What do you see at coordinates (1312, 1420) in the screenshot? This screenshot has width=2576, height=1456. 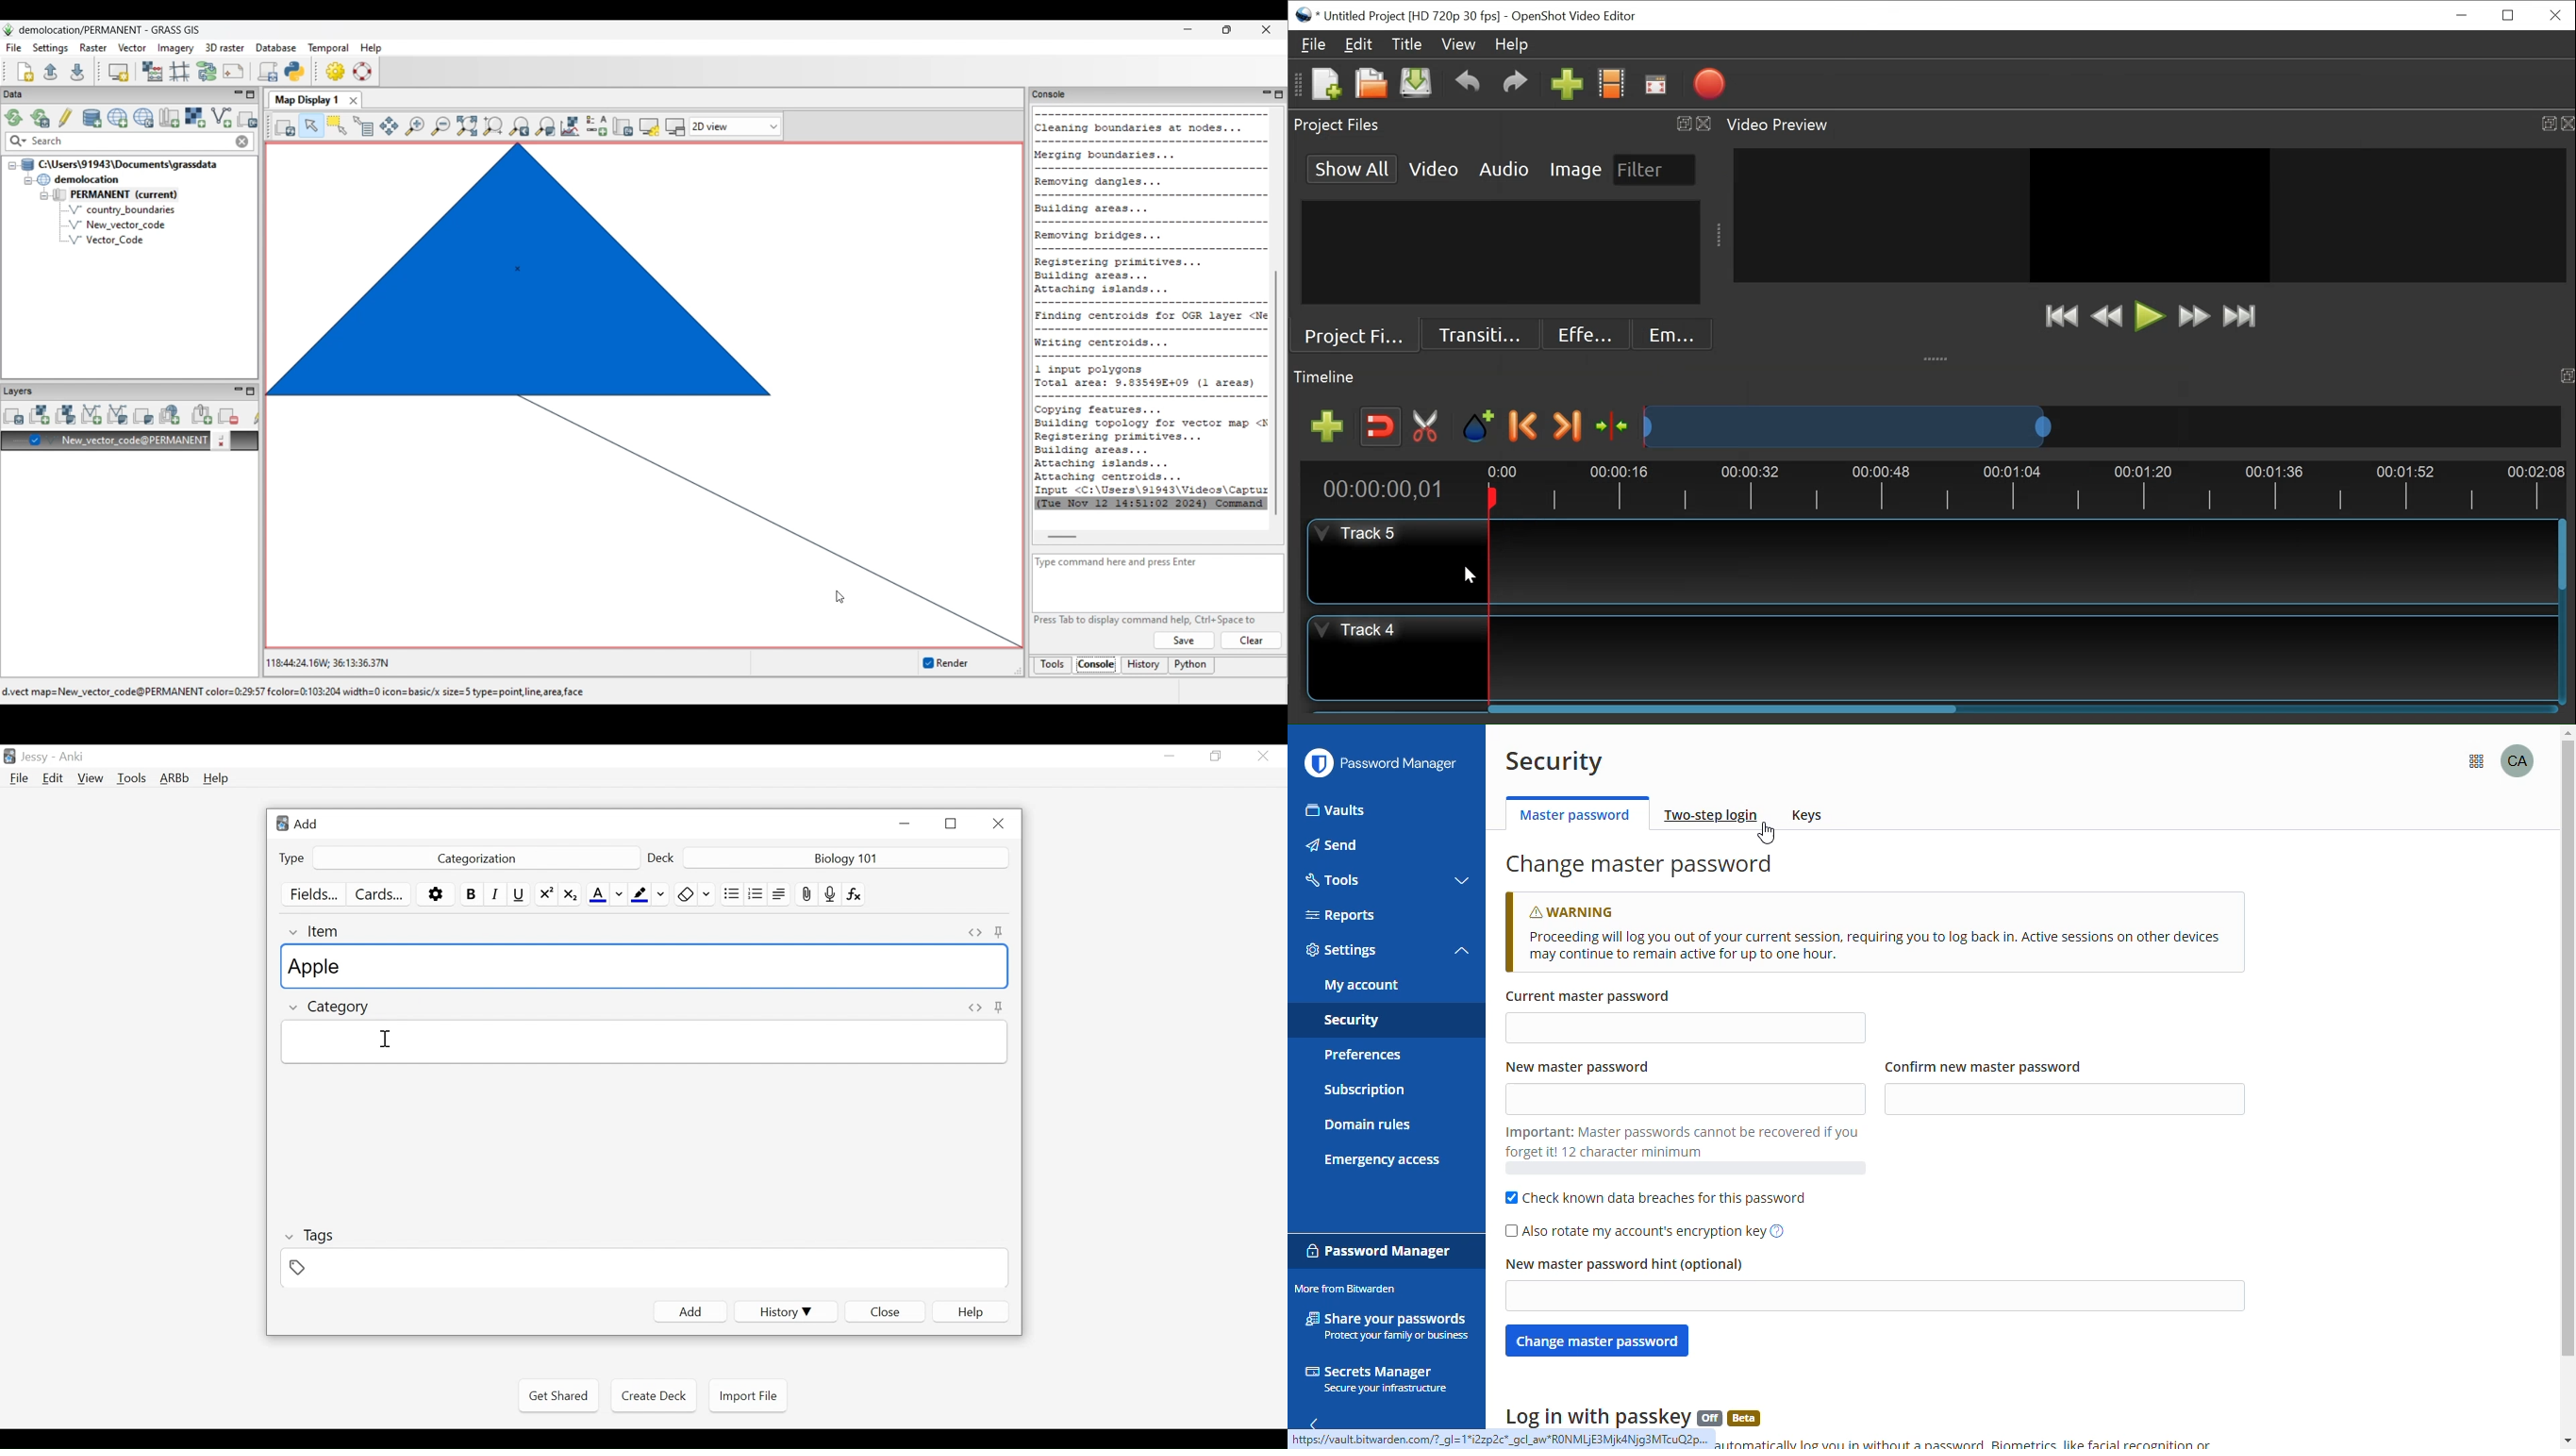 I see `hide` at bounding box center [1312, 1420].